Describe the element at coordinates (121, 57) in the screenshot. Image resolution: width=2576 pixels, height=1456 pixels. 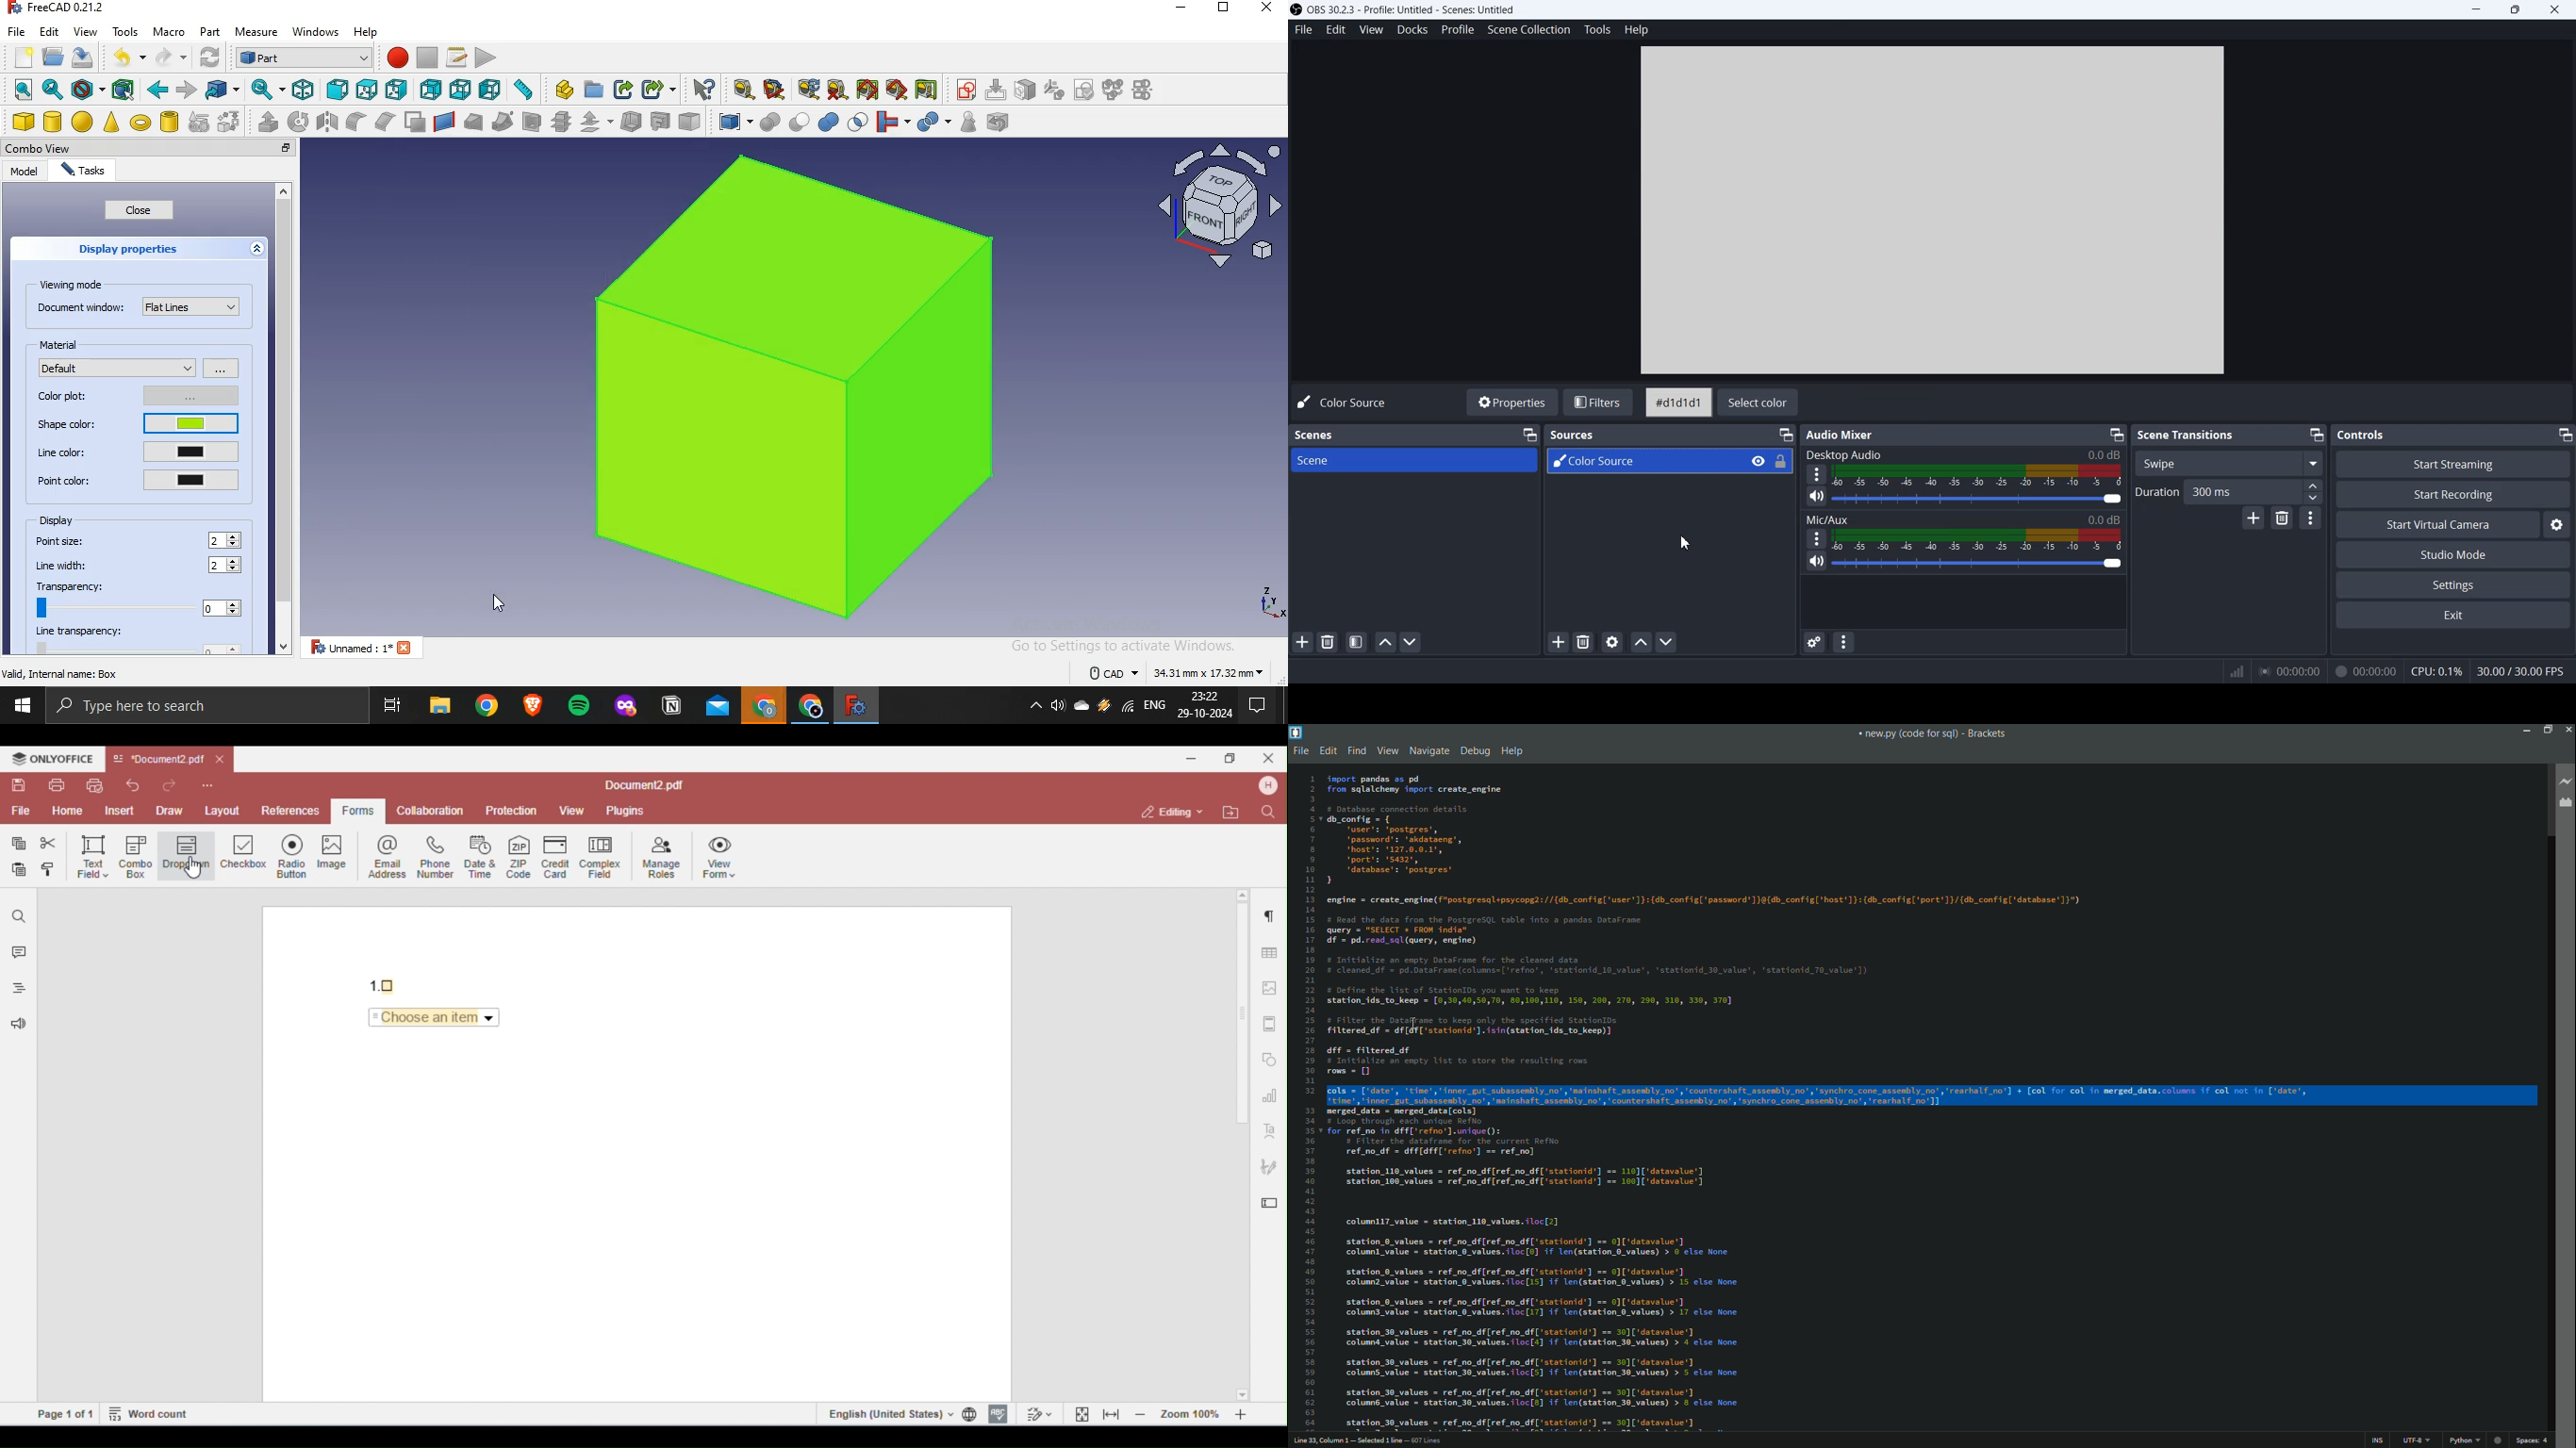
I see `undo` at that location.